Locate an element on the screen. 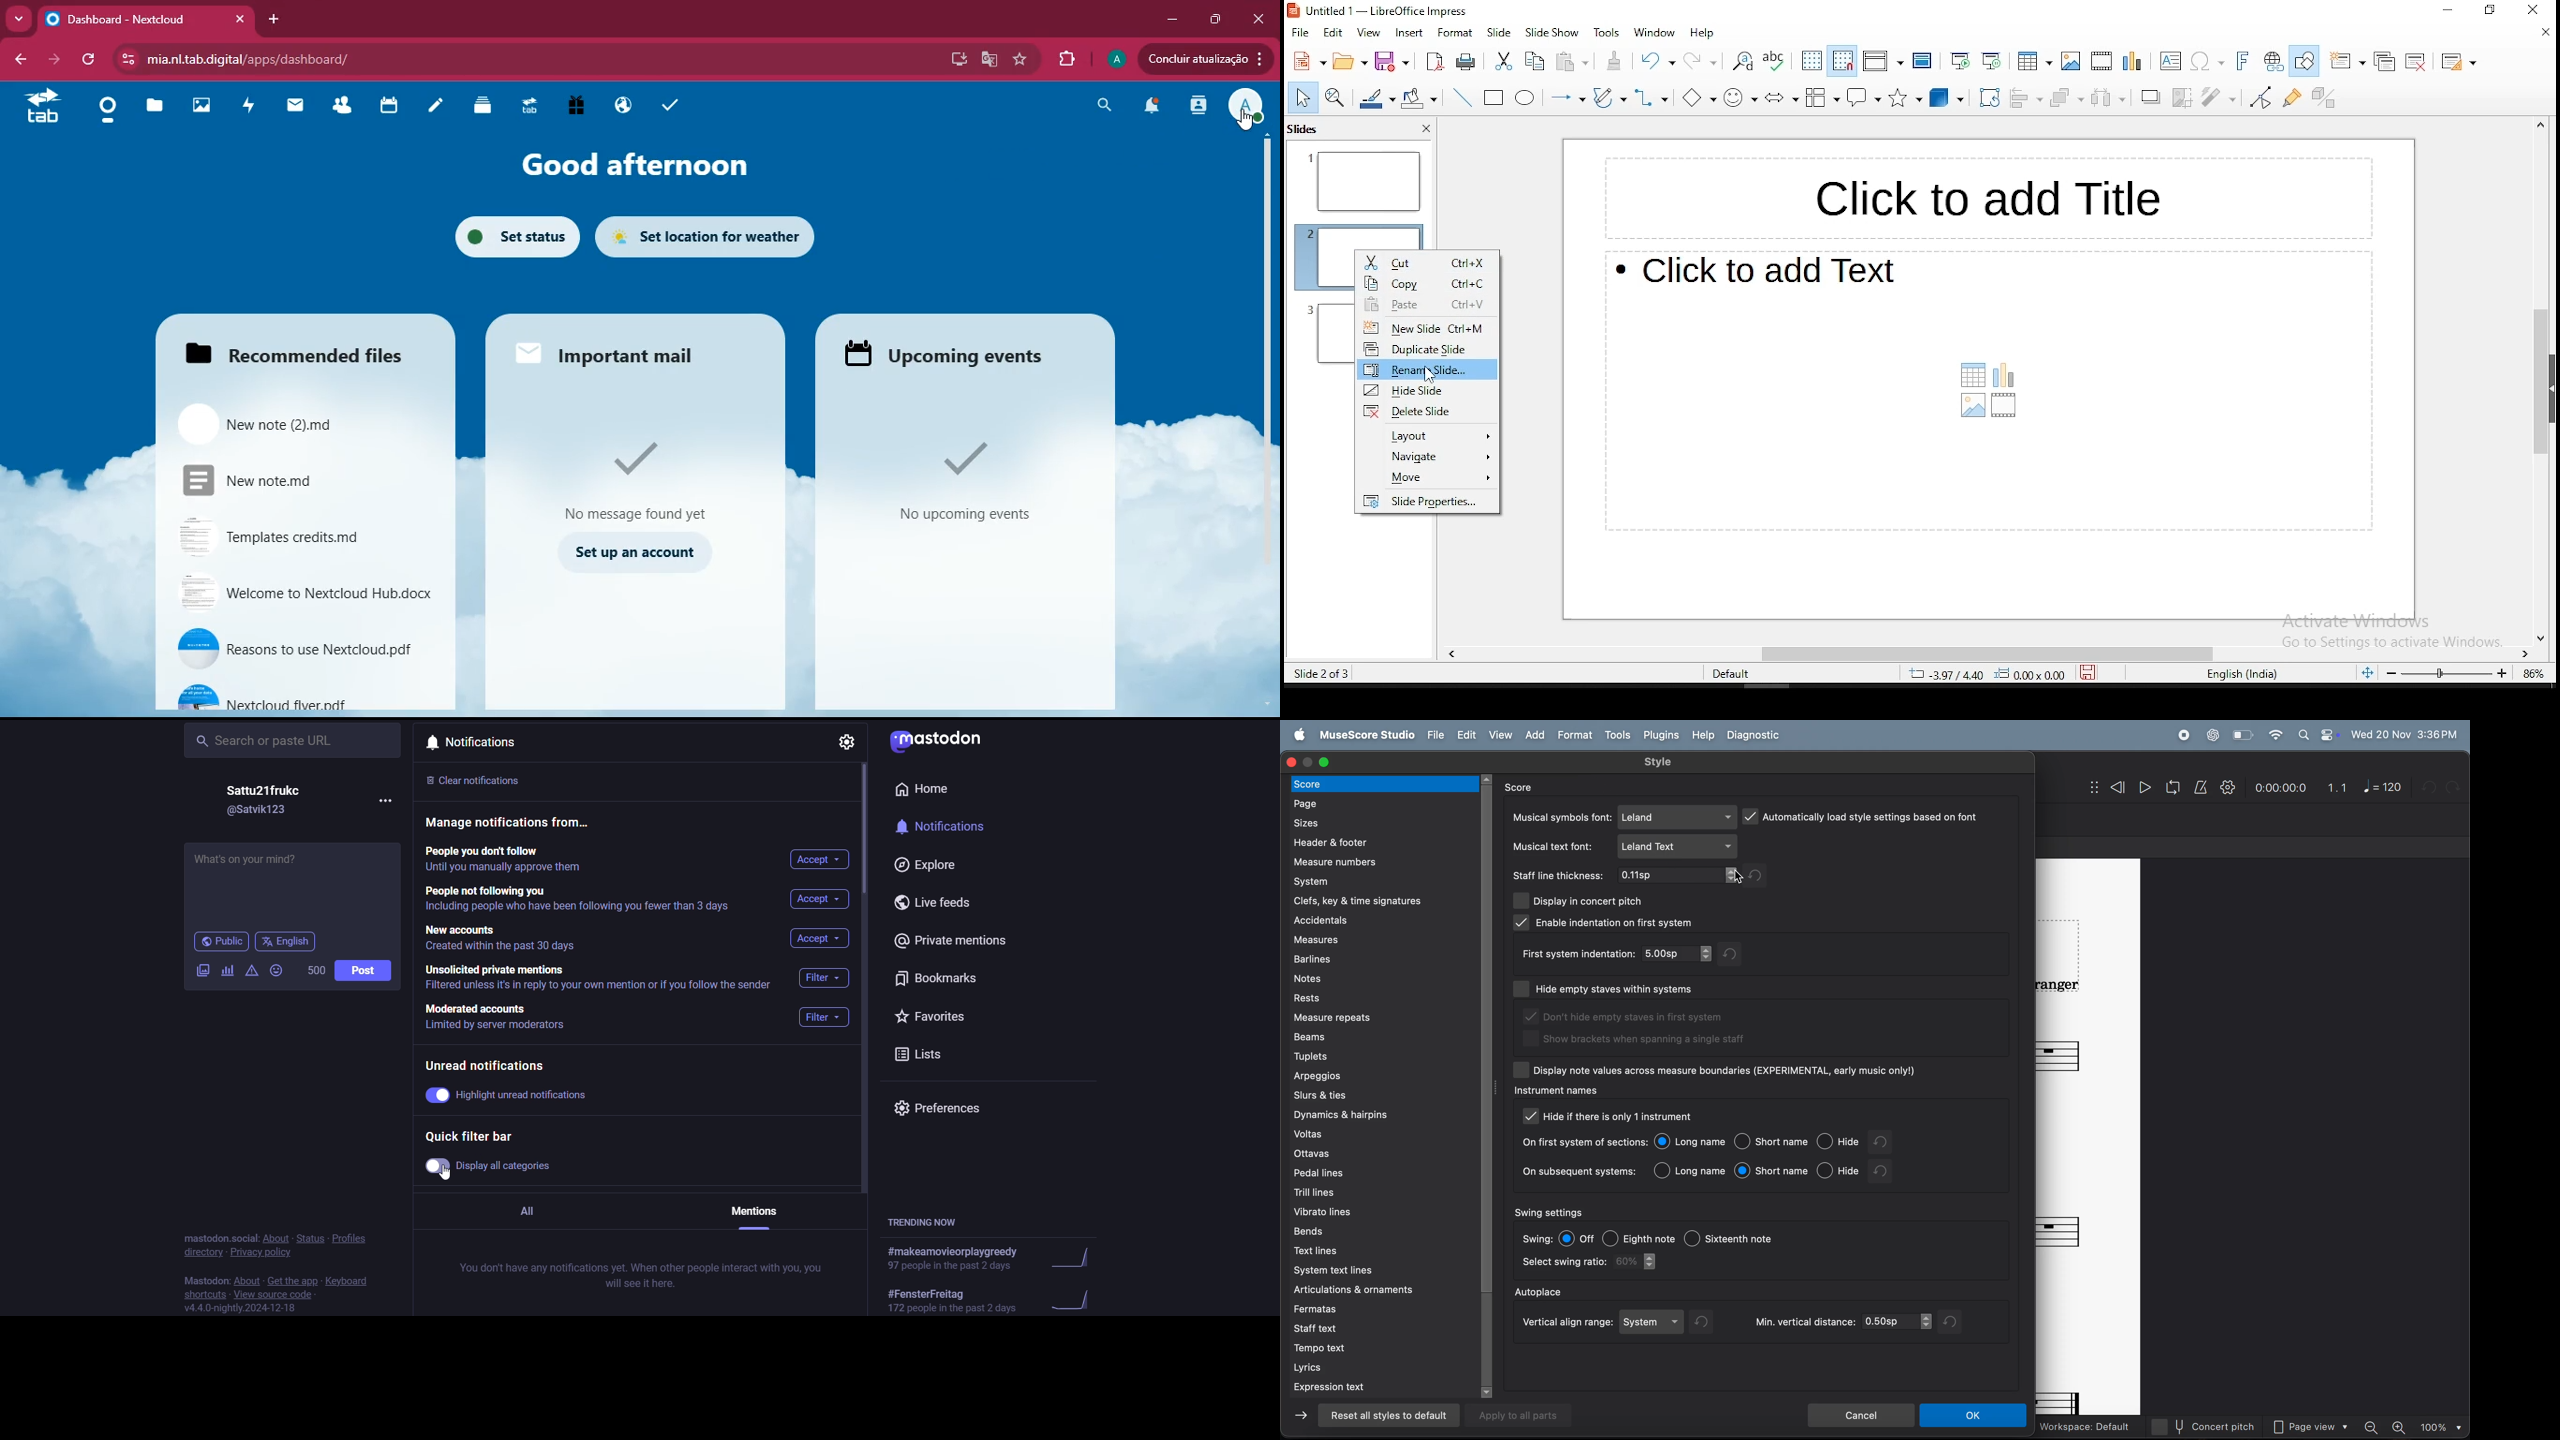 The height and width of the screenshot is (1456, 2576). Public is located at coordinates (221, 942).